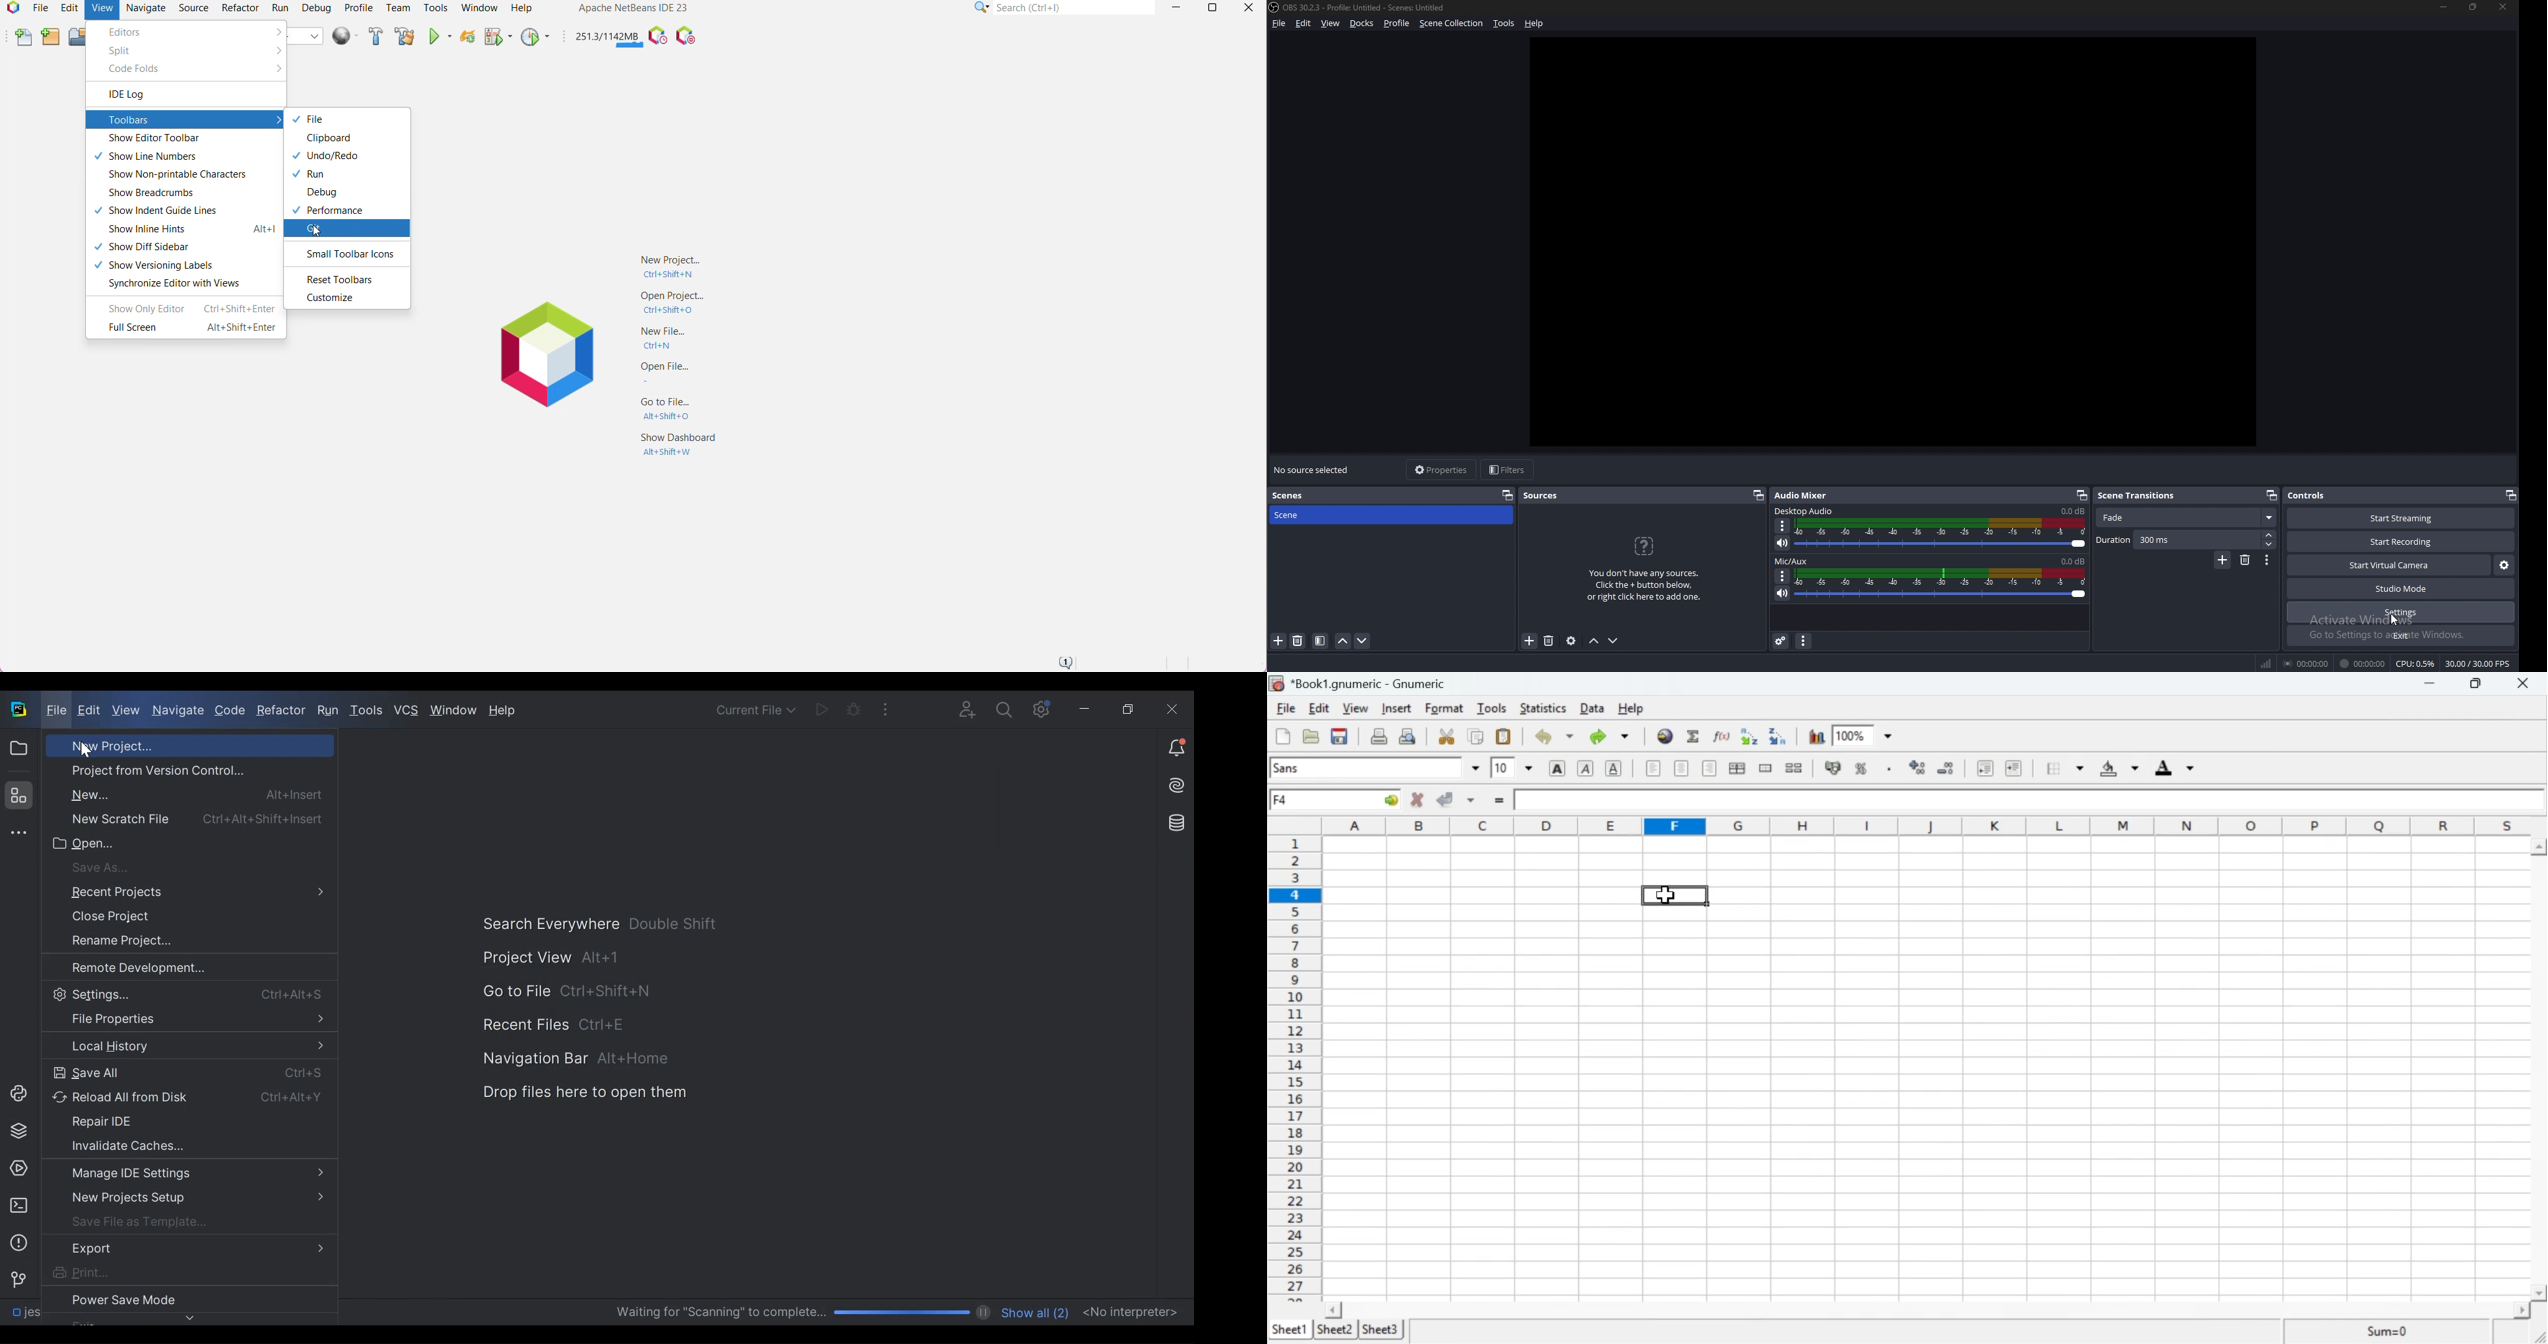 This screenshot has height=1344, width=2548. Describe the element at coordinates (2364, 664) in the screenshot. I see `00:00:00` at that location.